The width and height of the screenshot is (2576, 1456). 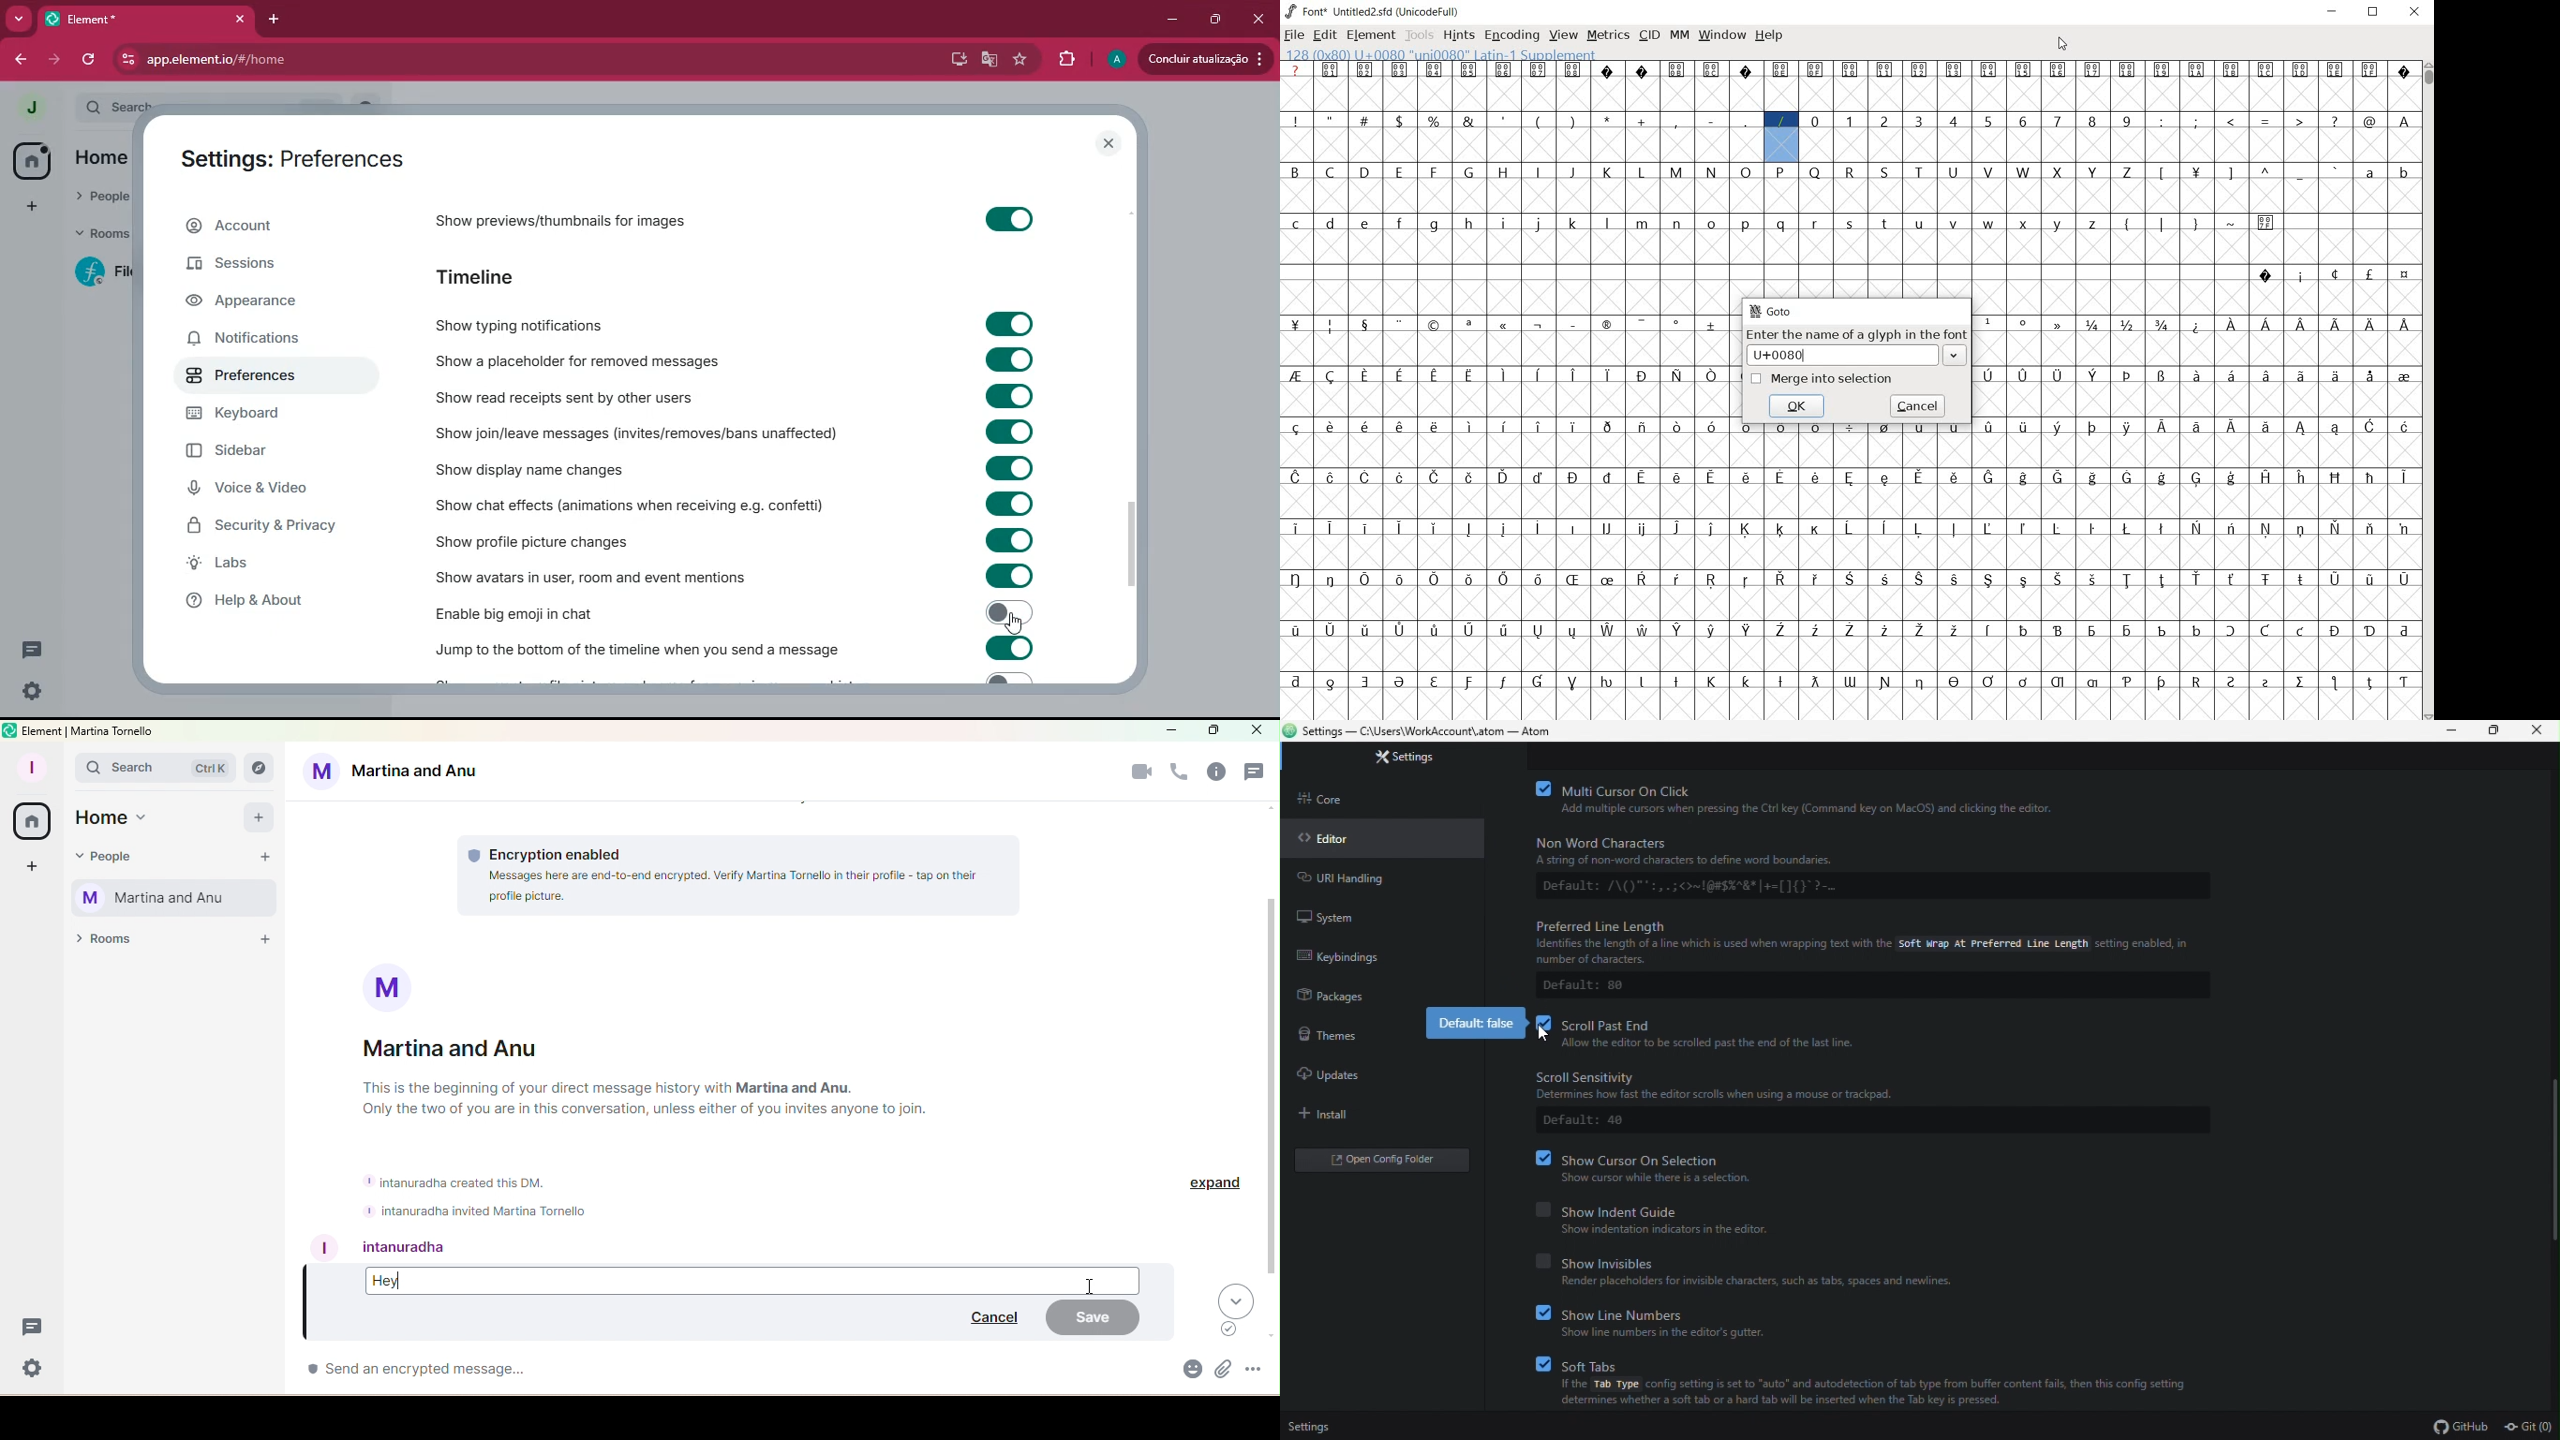 I want to click on glyph, so click(x=2127, y=121).